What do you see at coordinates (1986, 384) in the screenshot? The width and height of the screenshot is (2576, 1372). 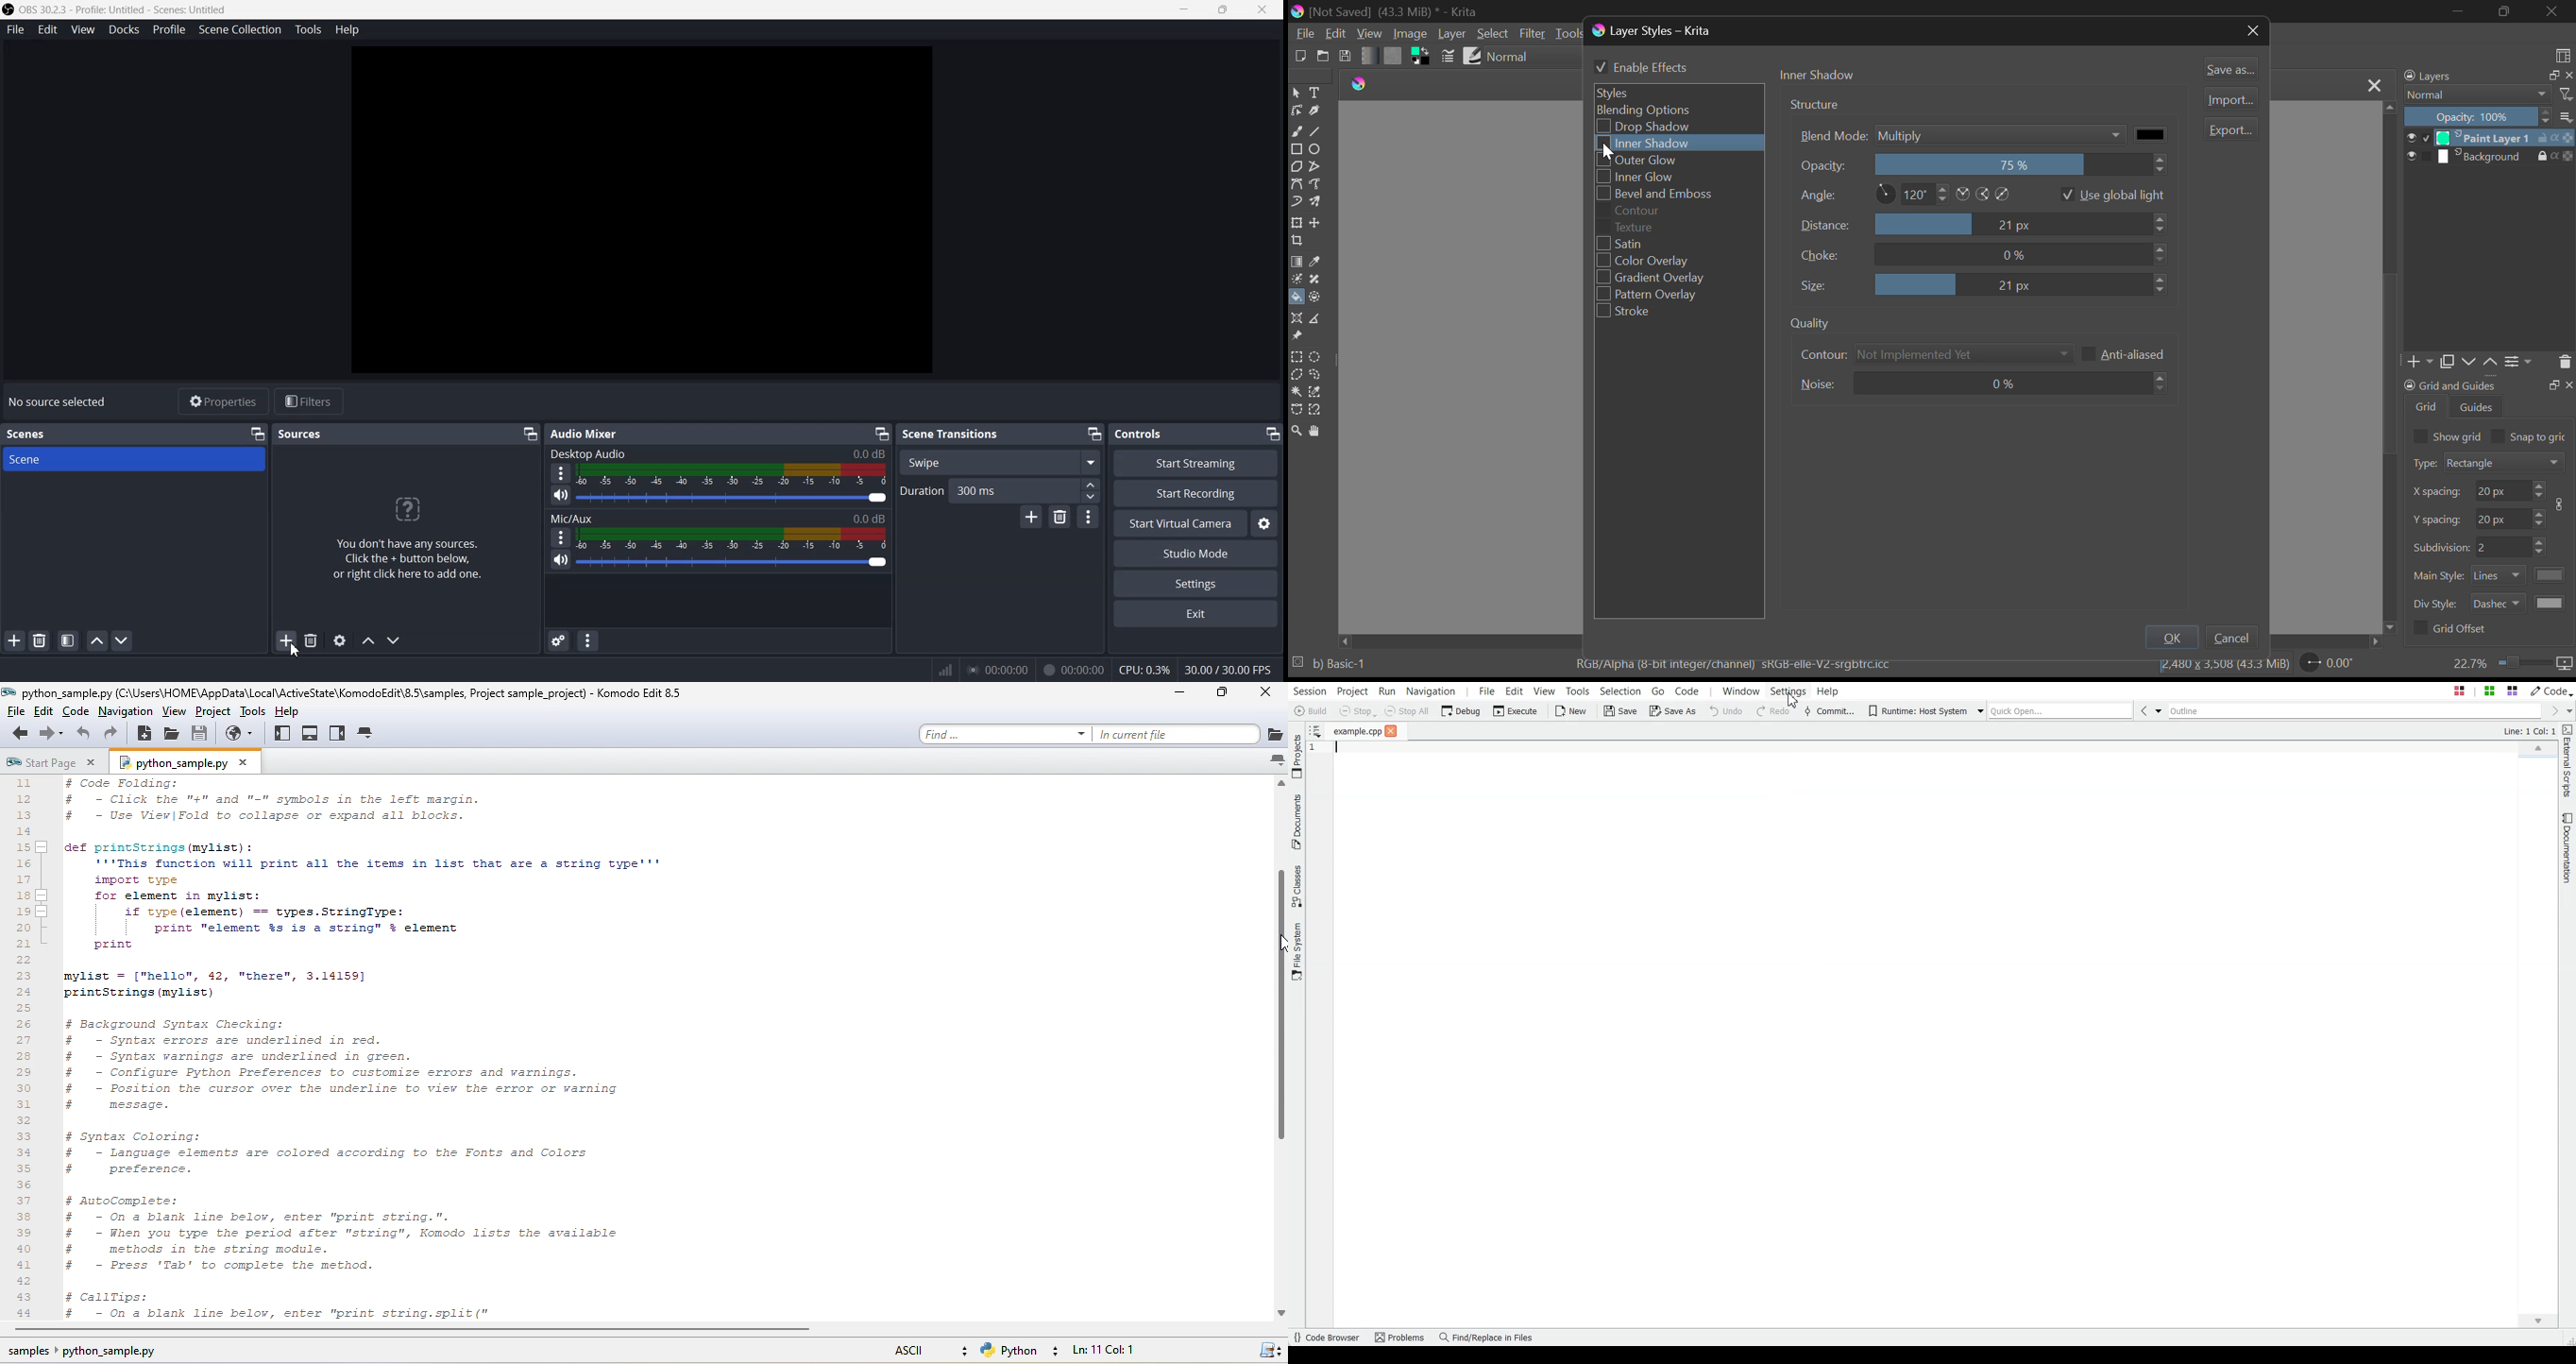 I see `Noise` at bounding box center [1986, 384].